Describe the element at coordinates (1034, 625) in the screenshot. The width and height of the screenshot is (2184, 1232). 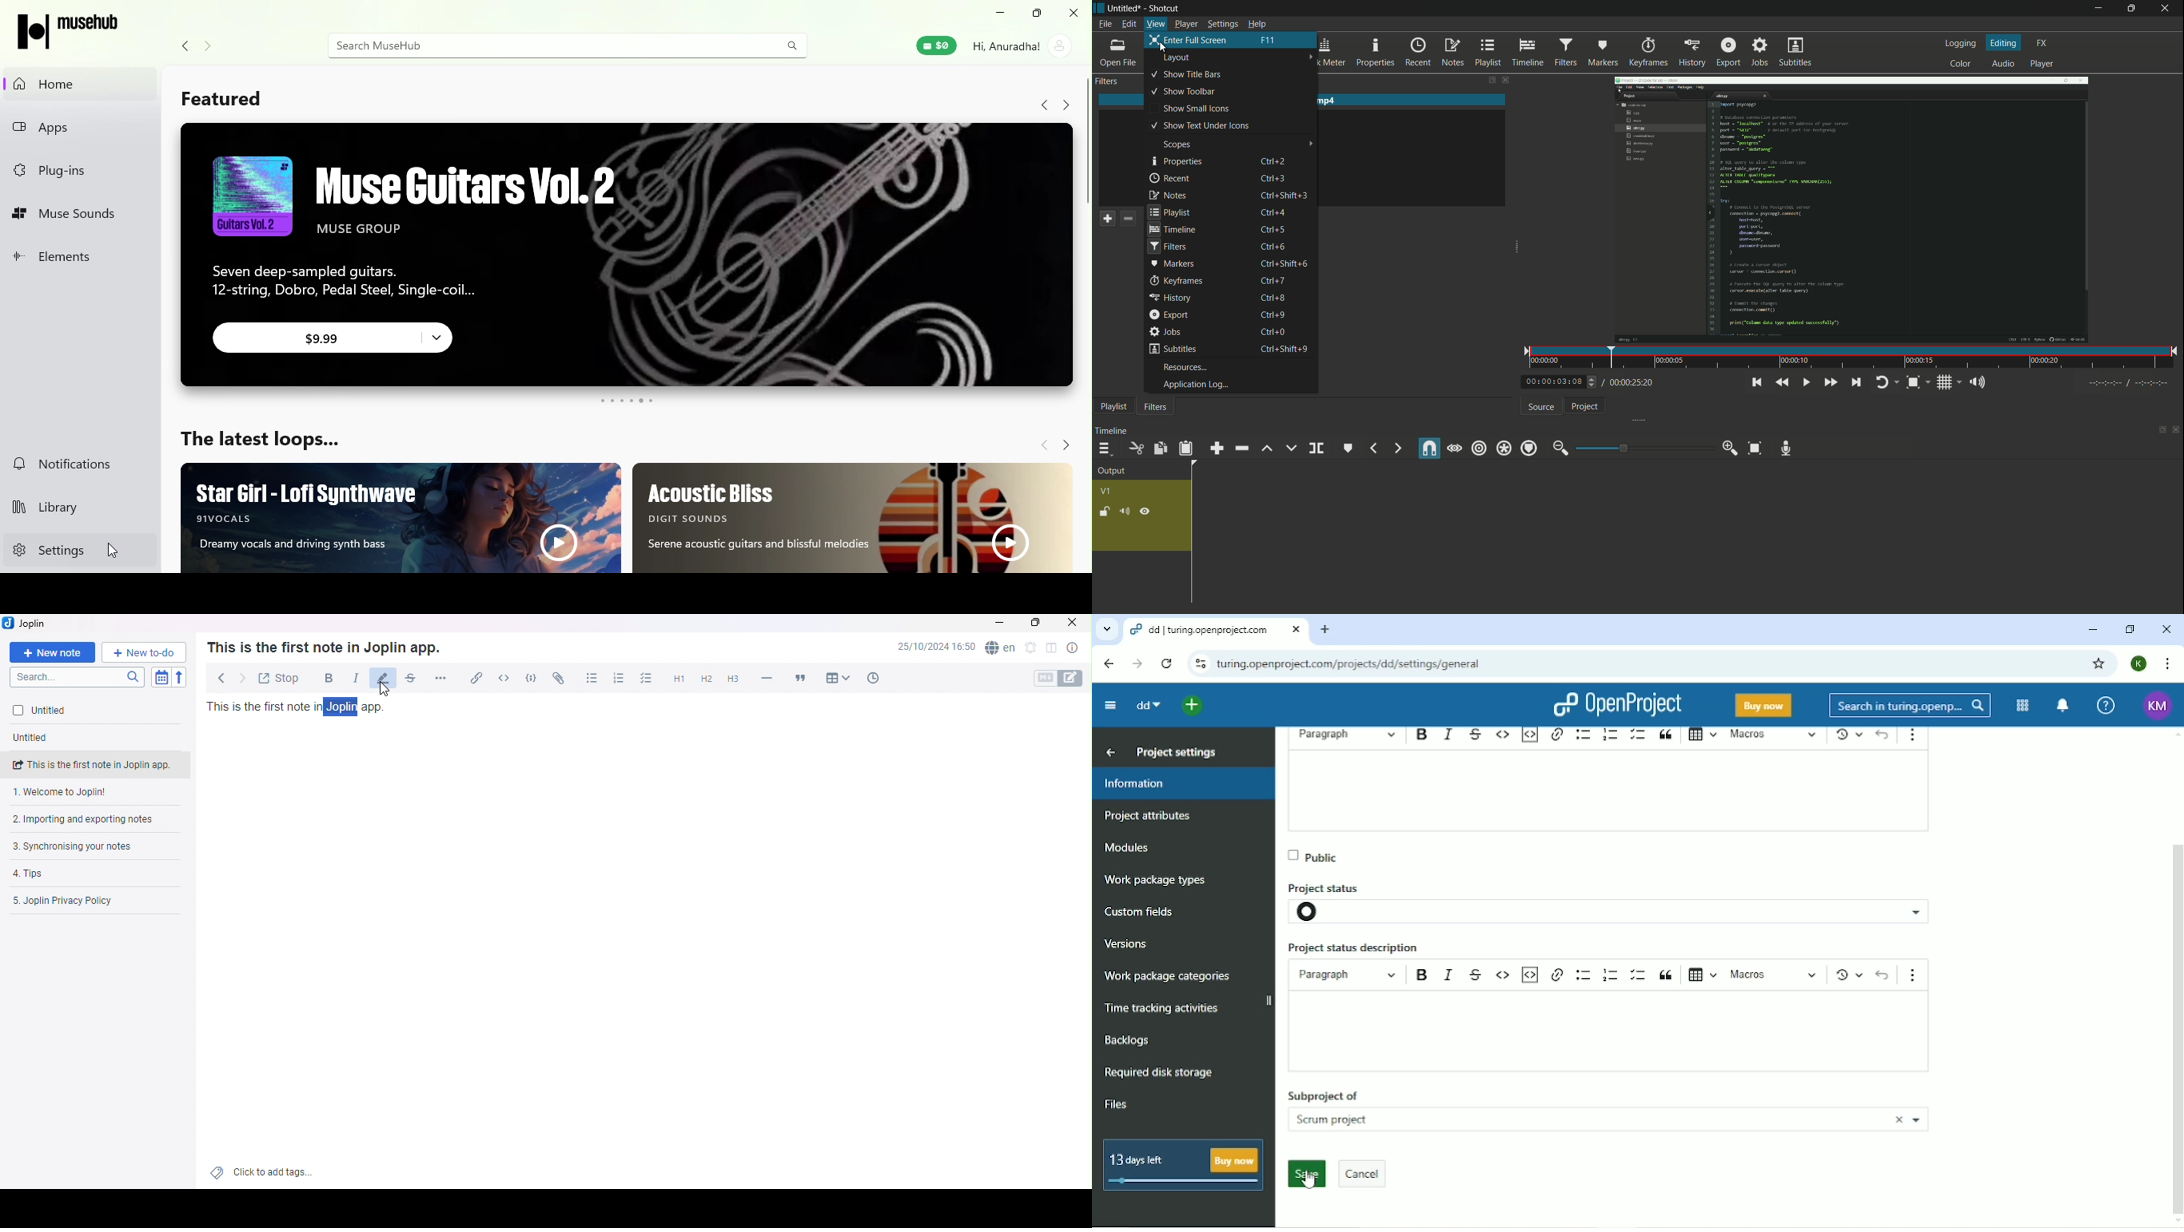
I see `Maximize` at that location.